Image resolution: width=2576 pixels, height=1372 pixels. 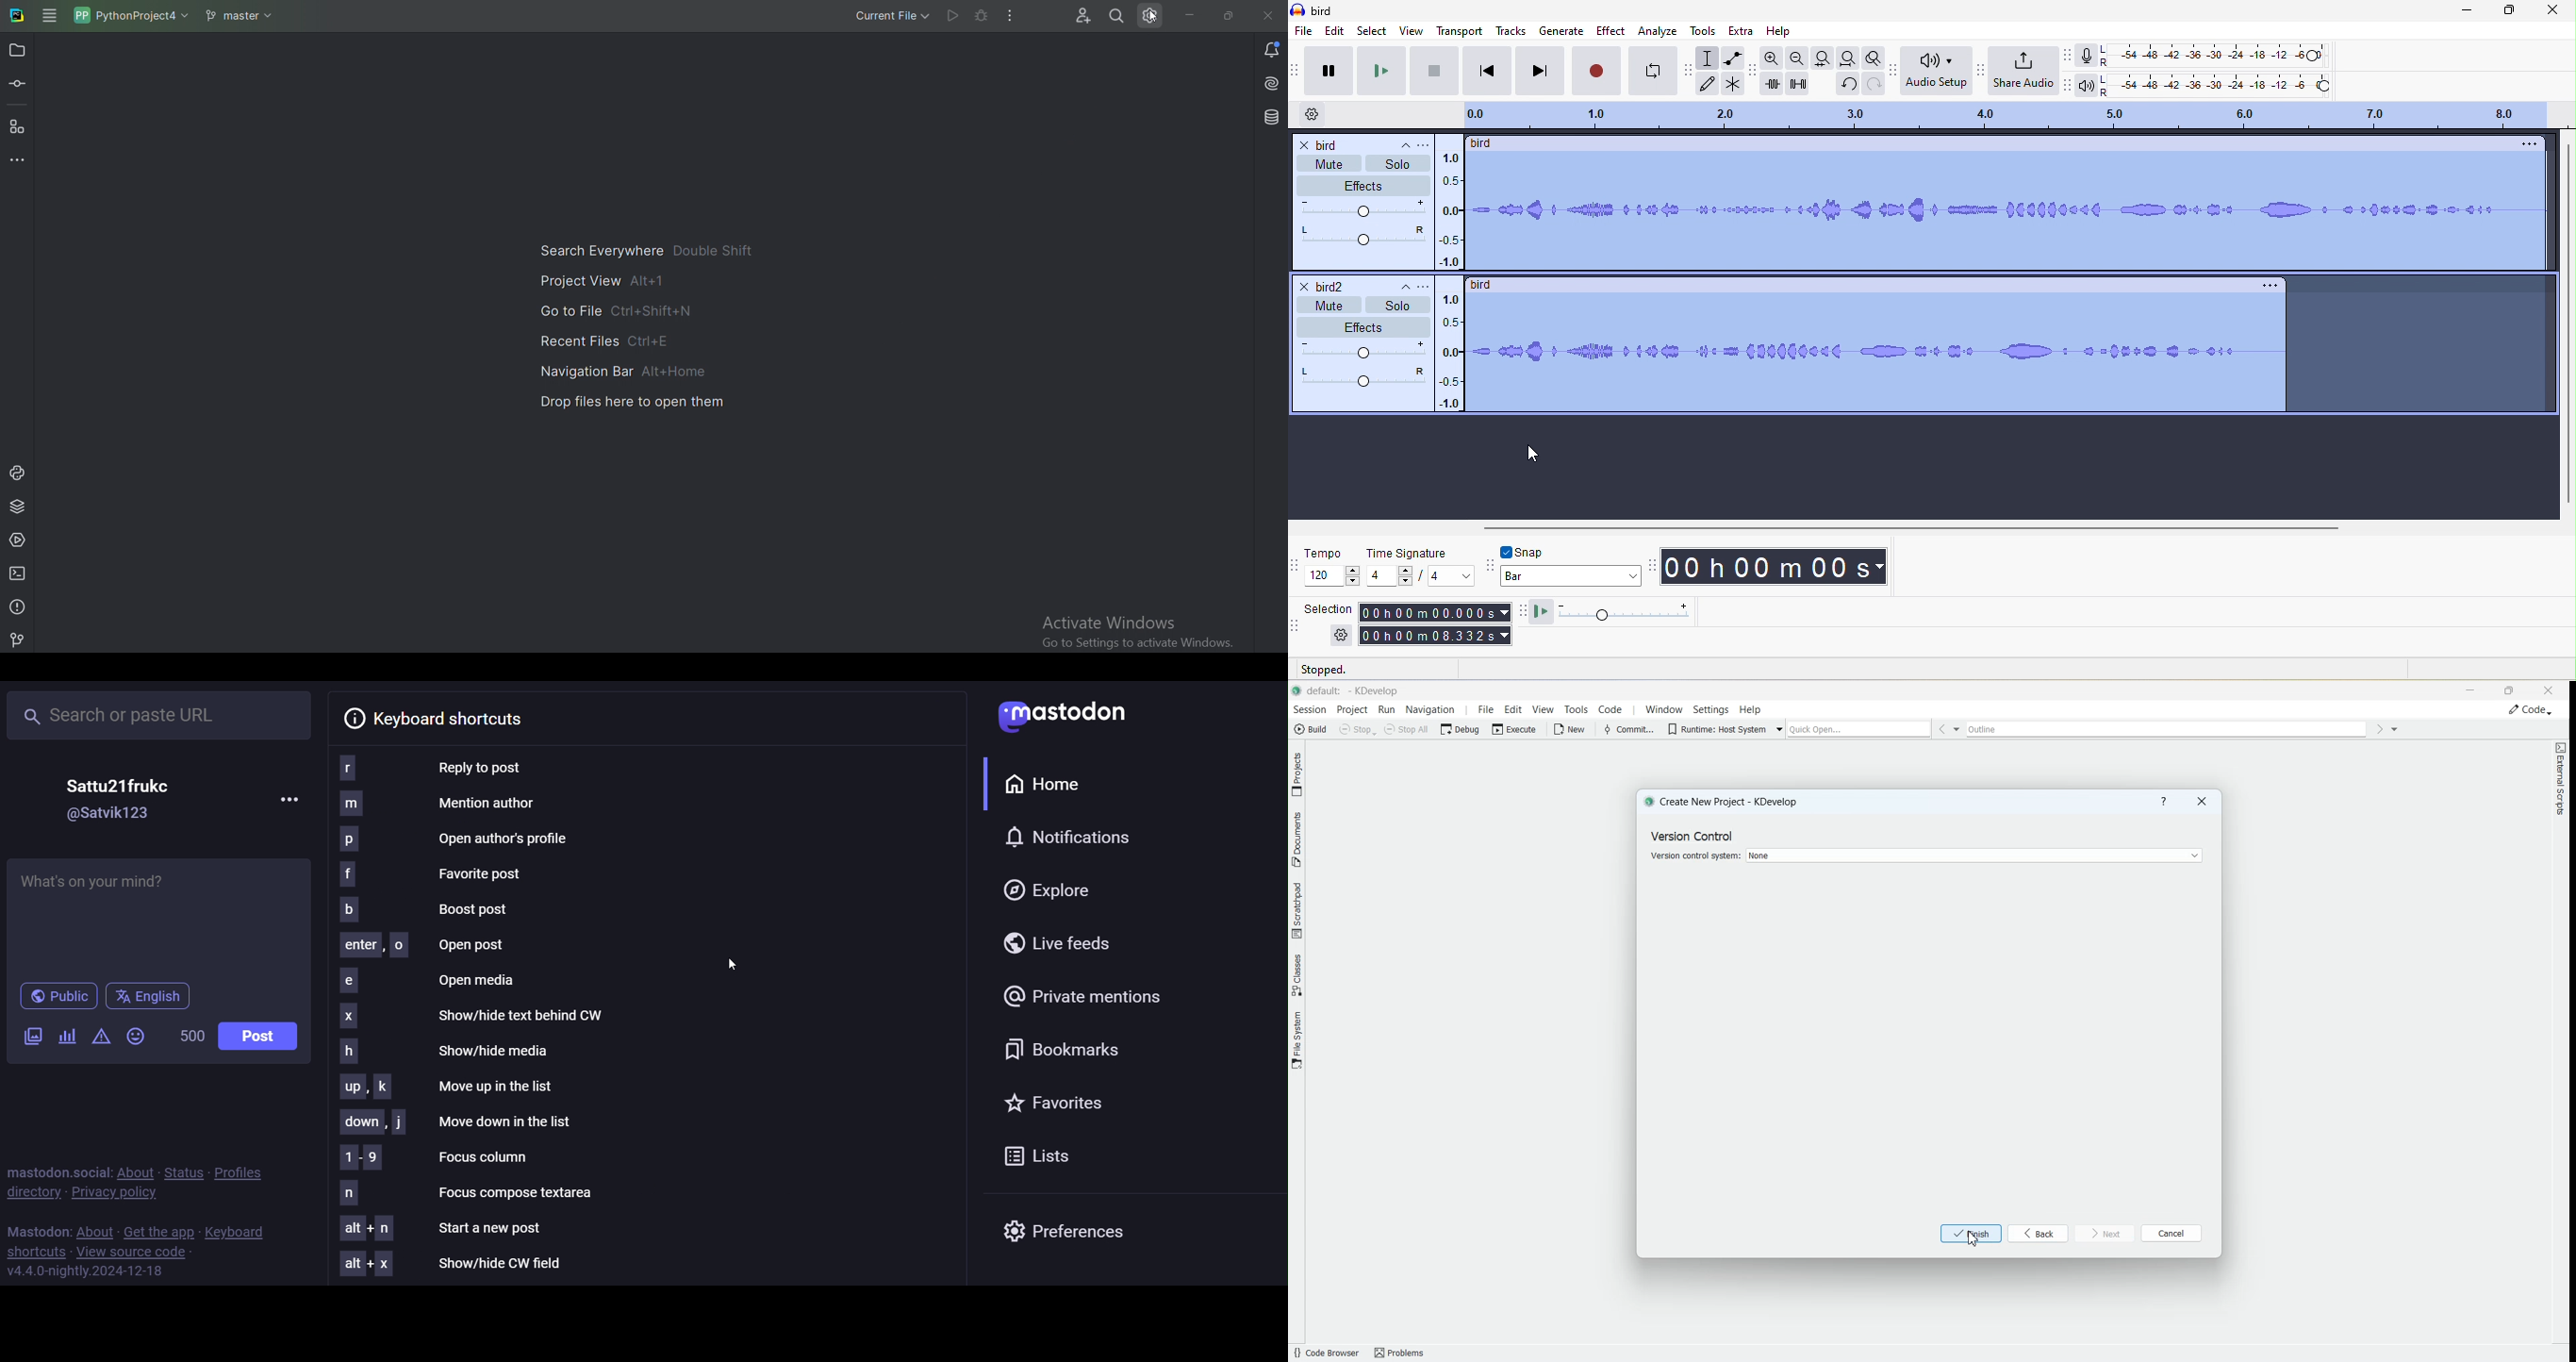 What do you see at coordinates (1514, 709) in the screenshot?
I see `Edit` at bounding box center [1514, 709].